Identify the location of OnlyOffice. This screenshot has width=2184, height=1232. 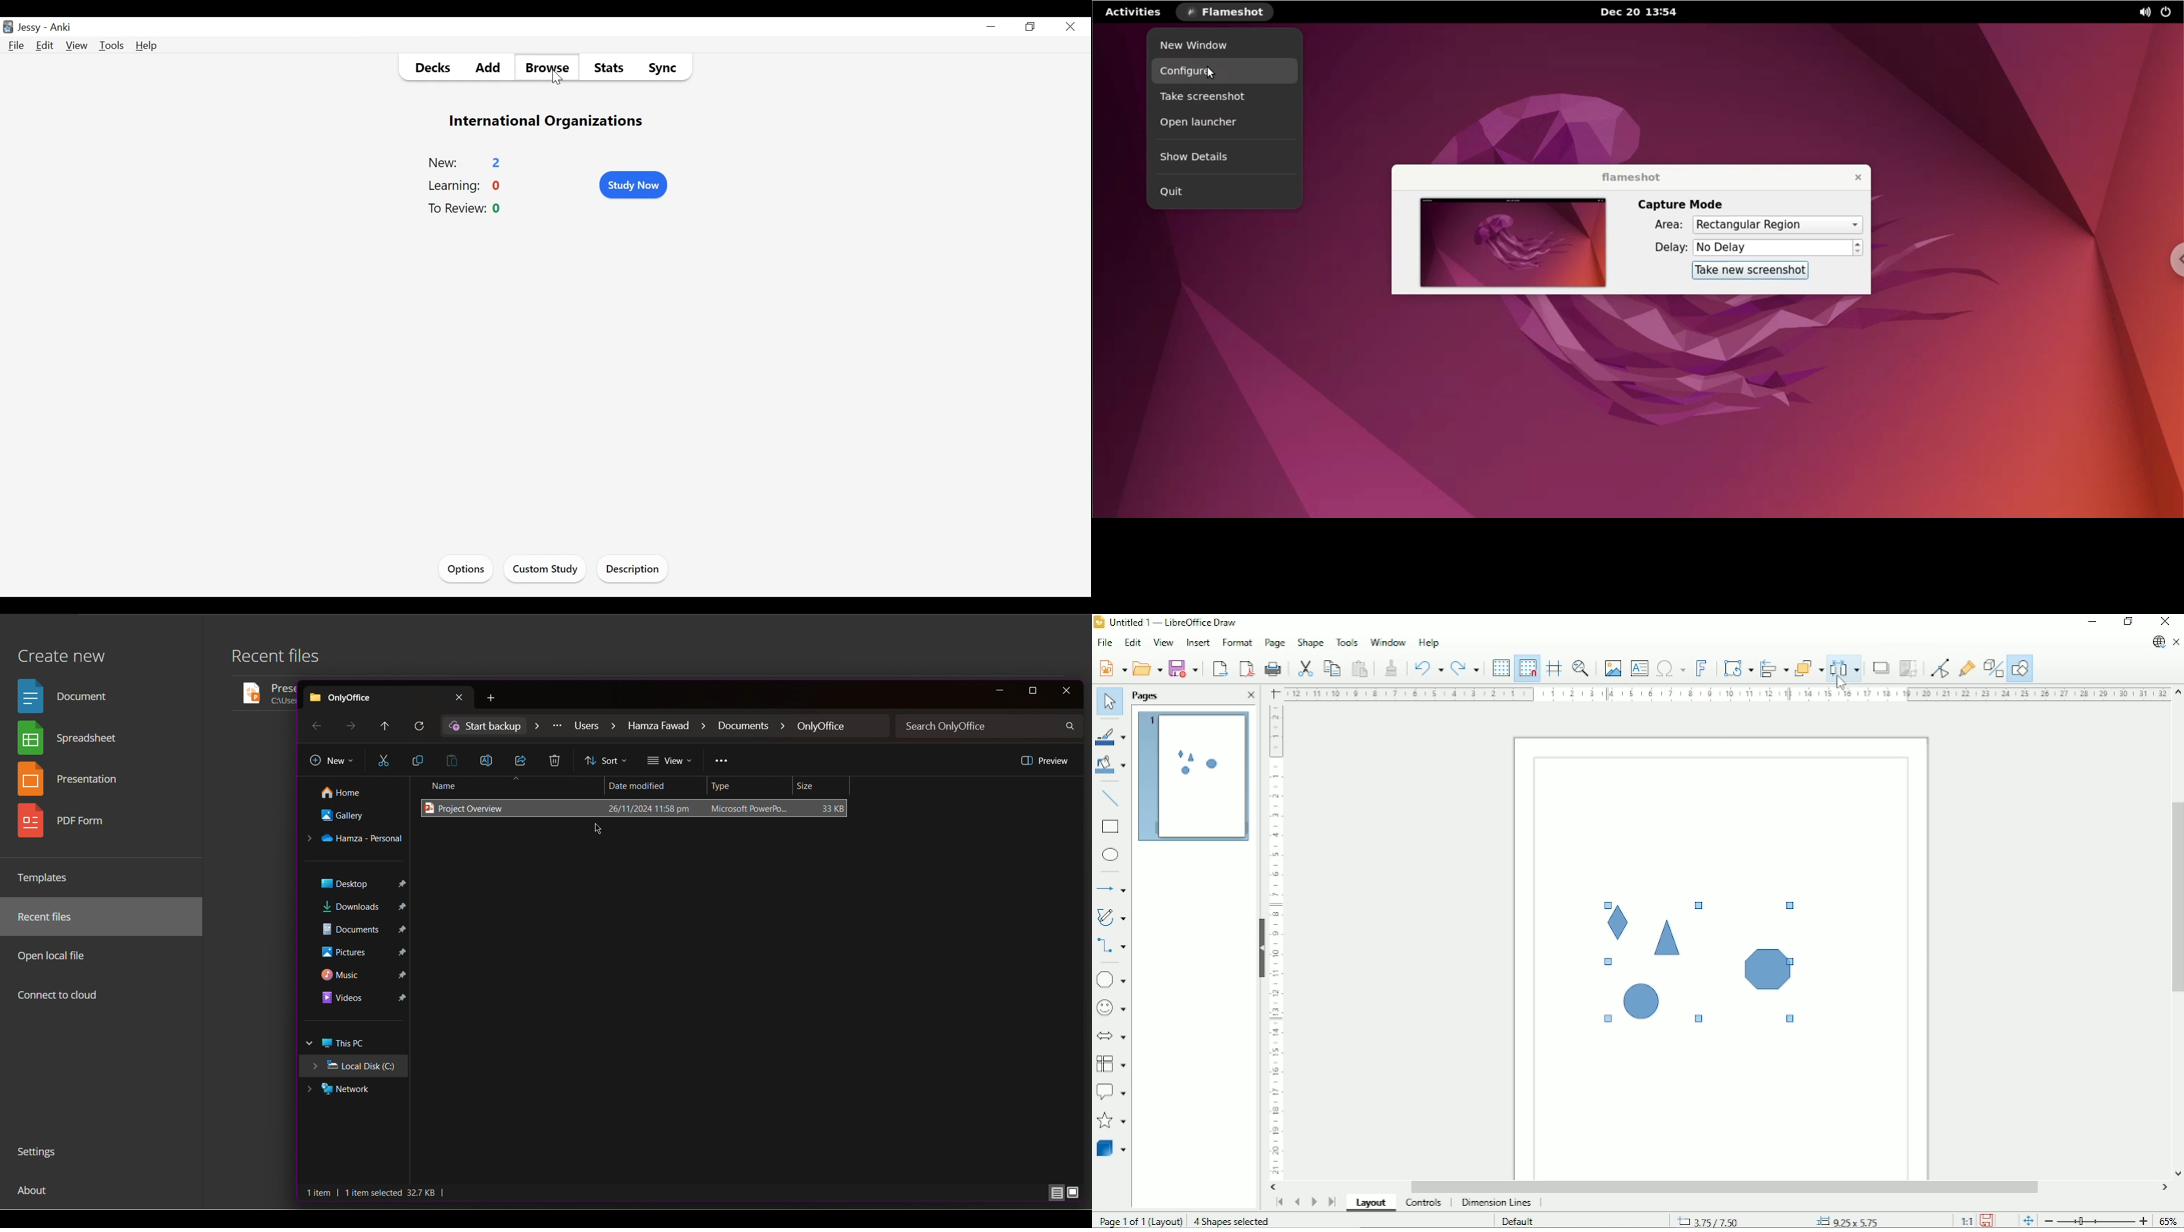
(389, 696).